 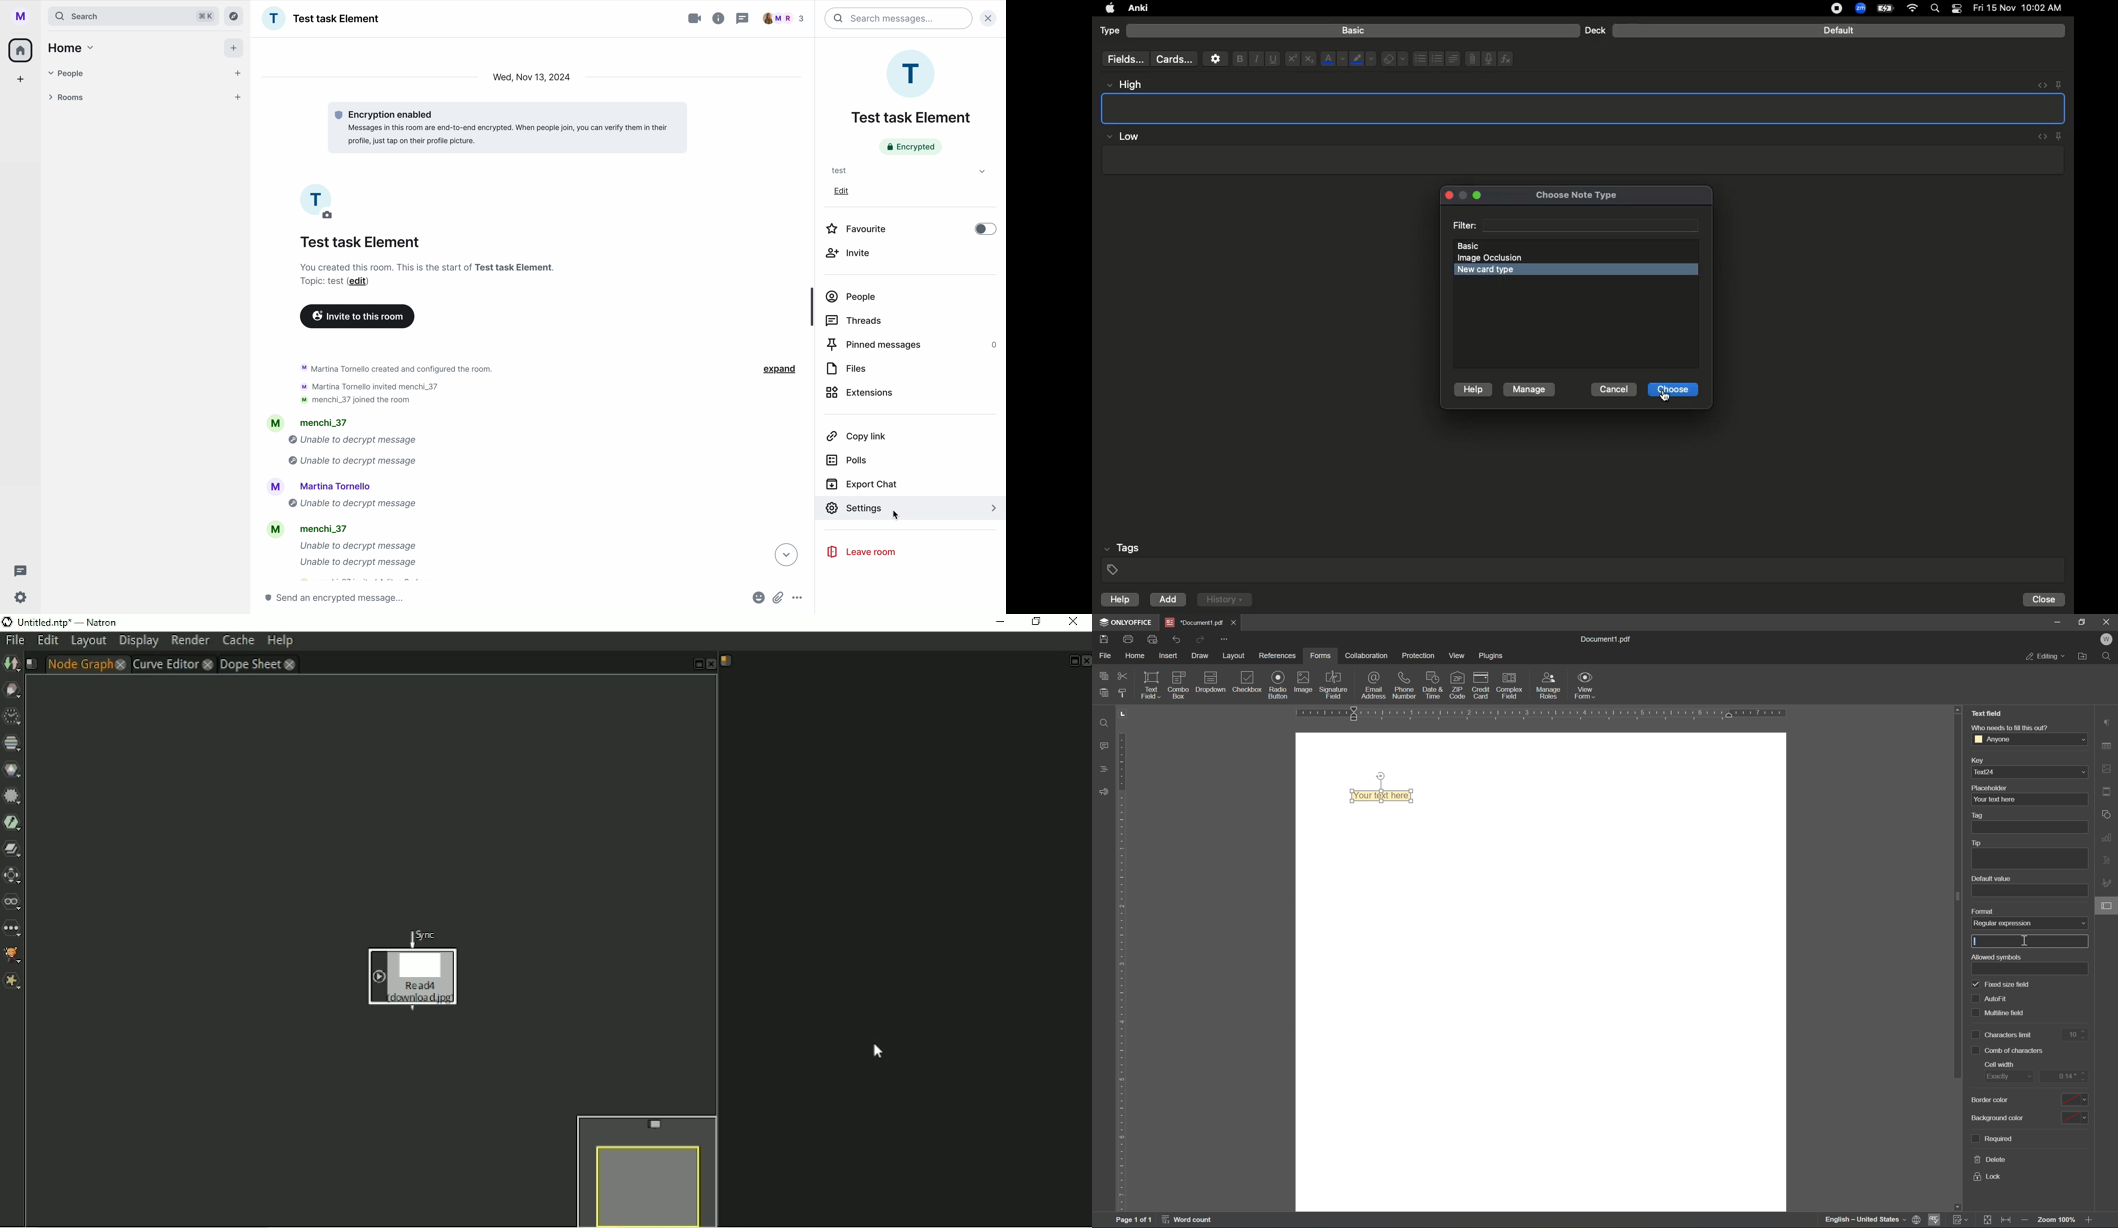 I want to click on Font color, so click(x=1333, y=59).